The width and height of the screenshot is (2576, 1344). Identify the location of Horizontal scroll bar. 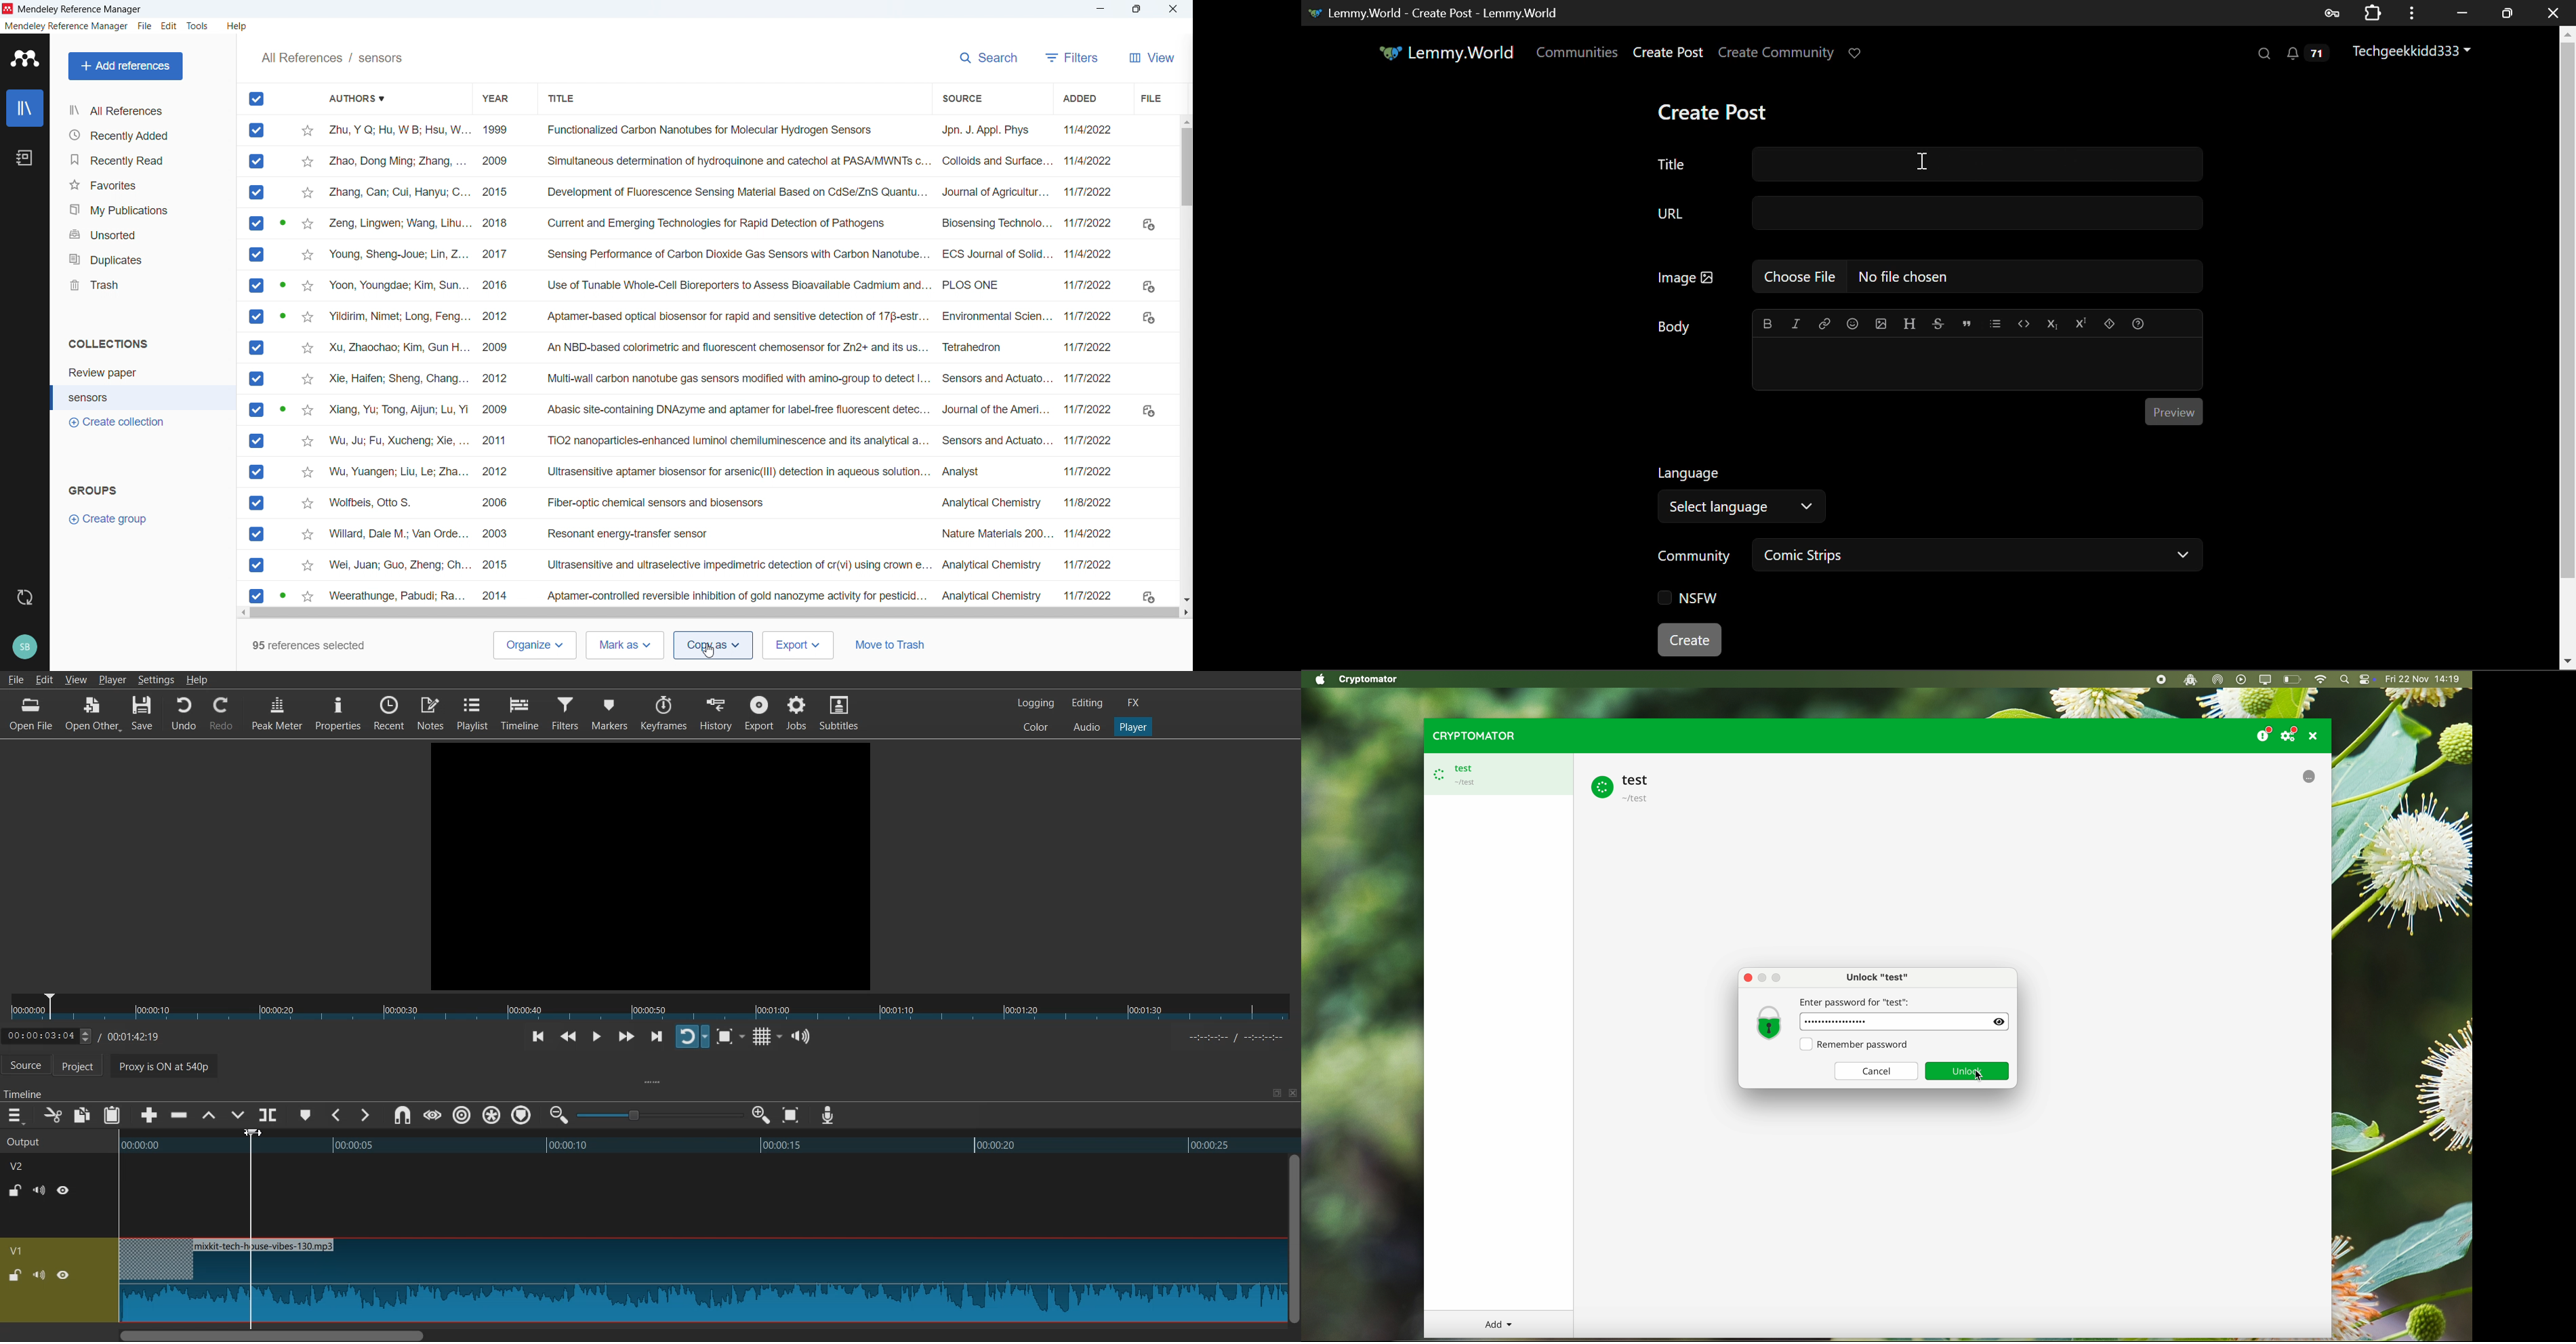
(712, 613).